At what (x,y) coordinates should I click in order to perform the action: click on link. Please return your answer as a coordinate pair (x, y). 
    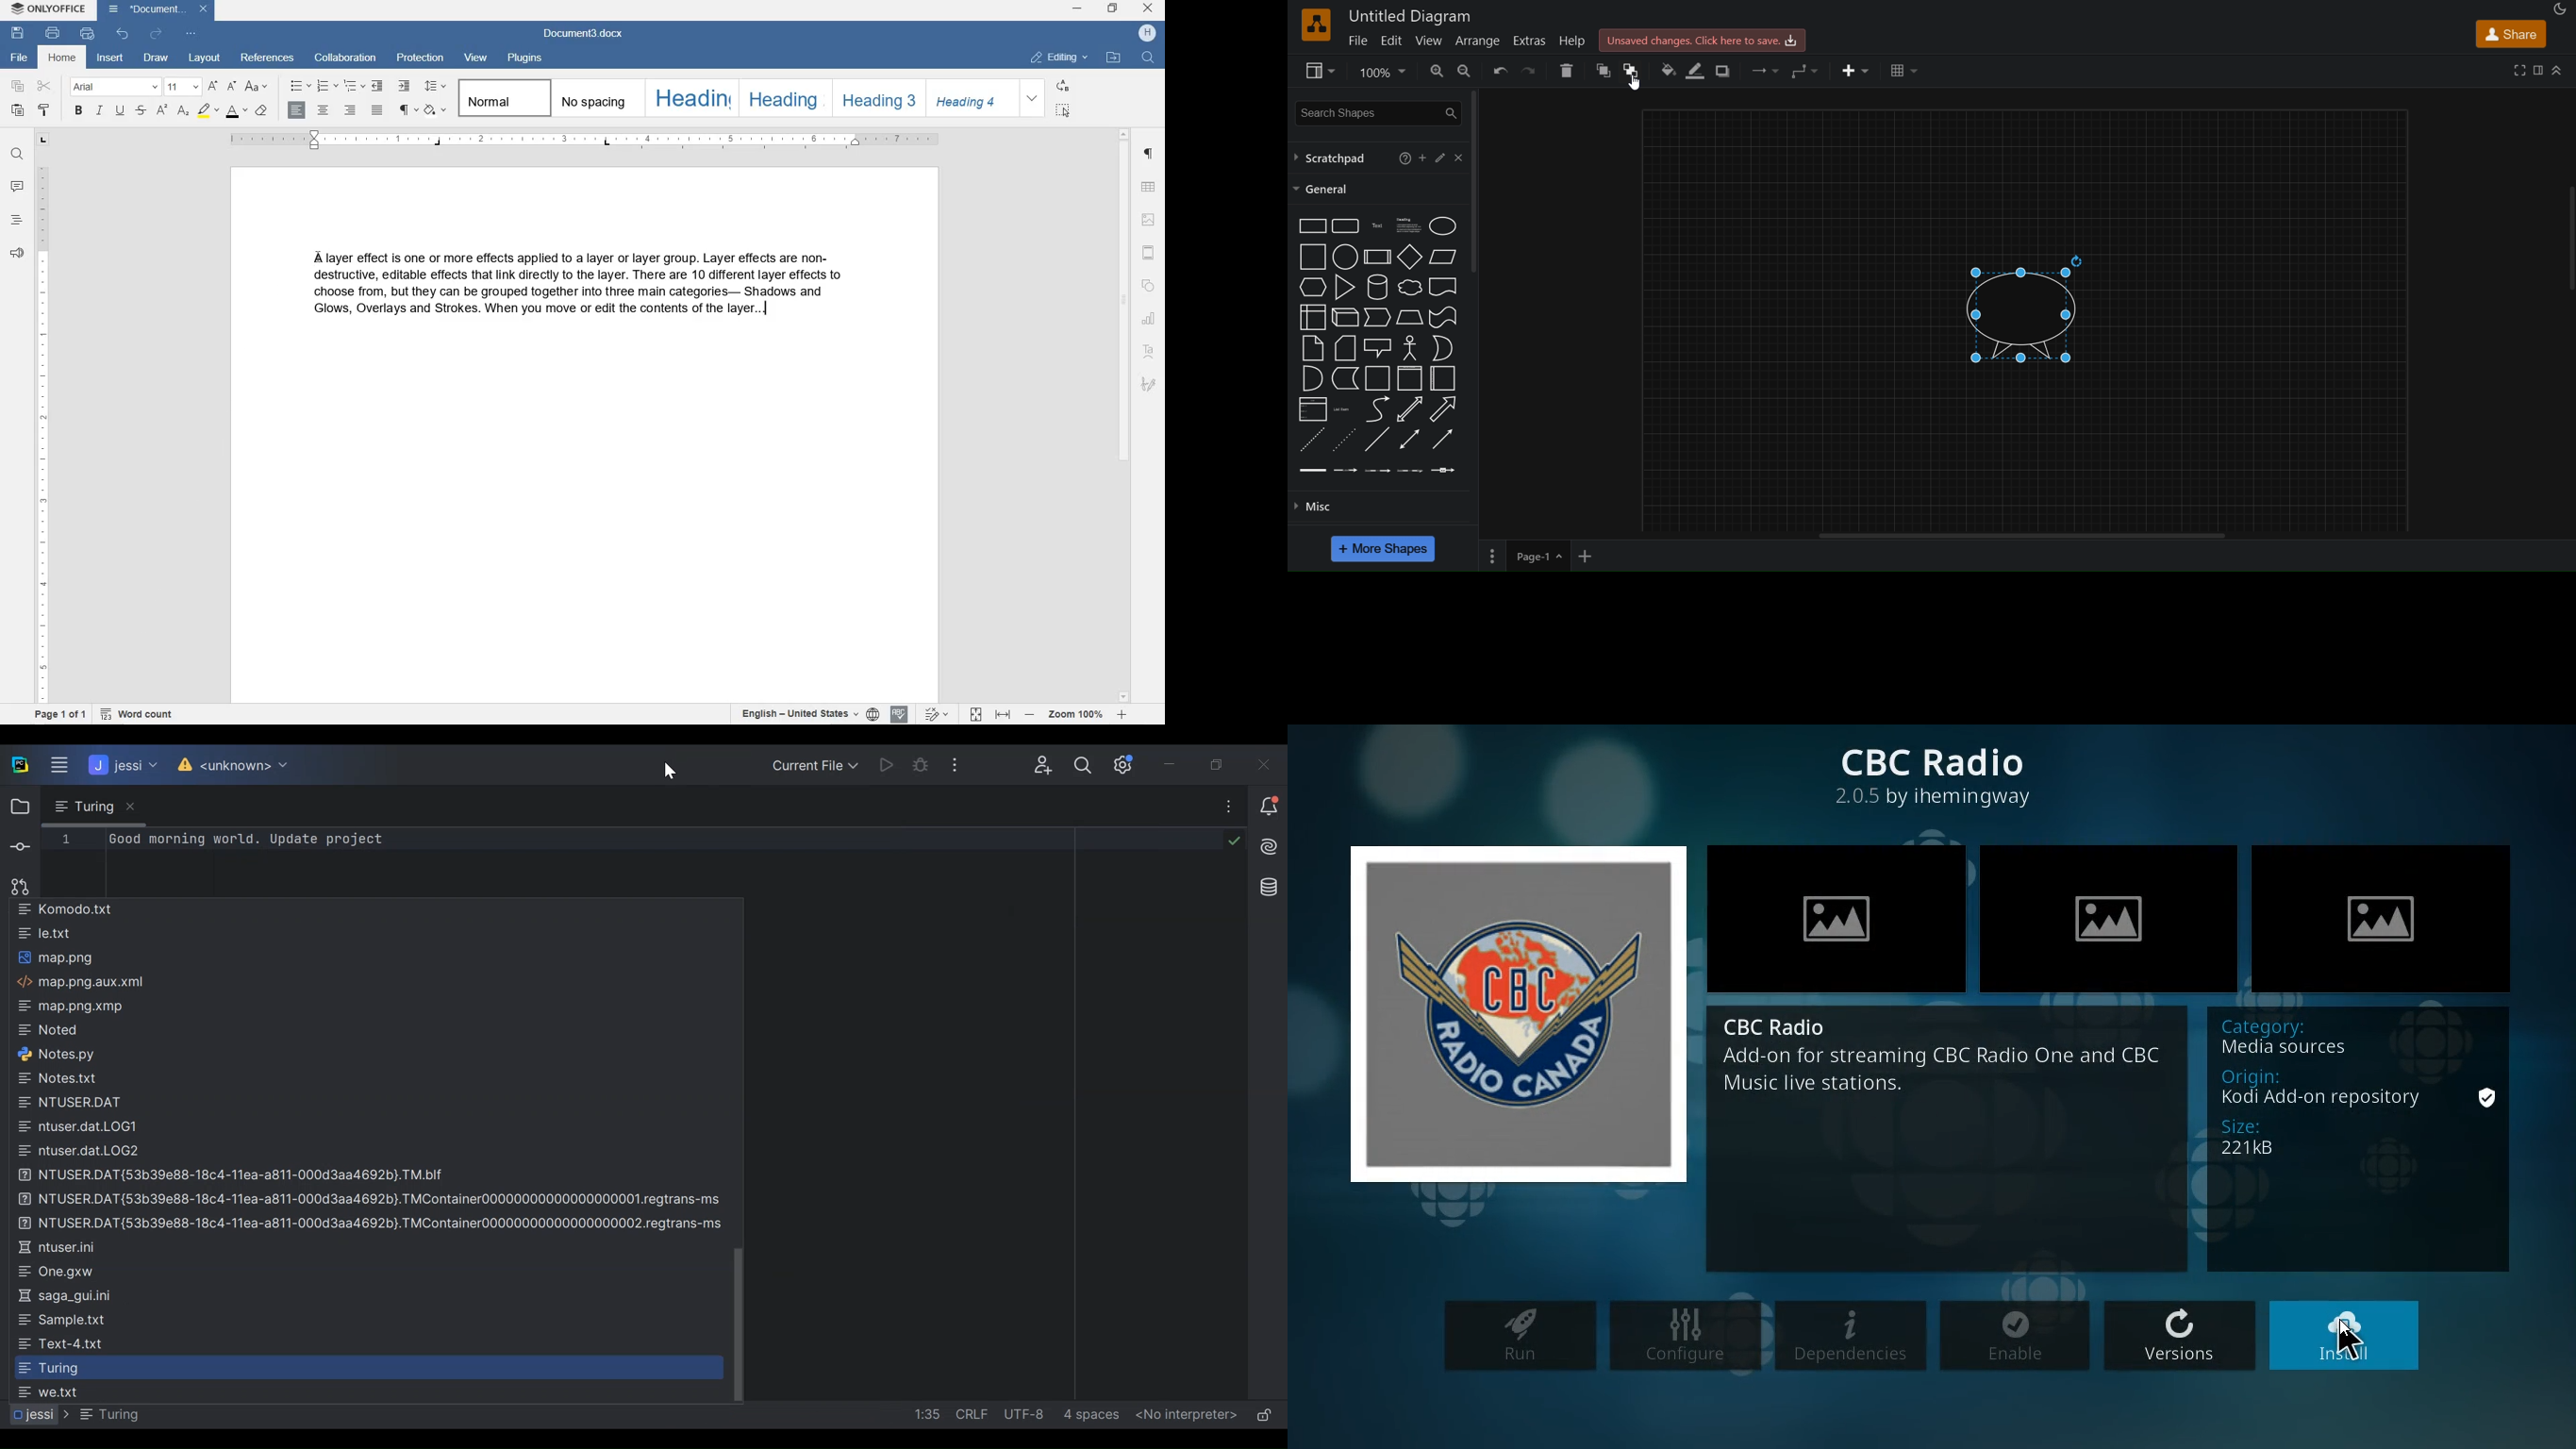
    Looking at the image, I should click on (1310, 470).